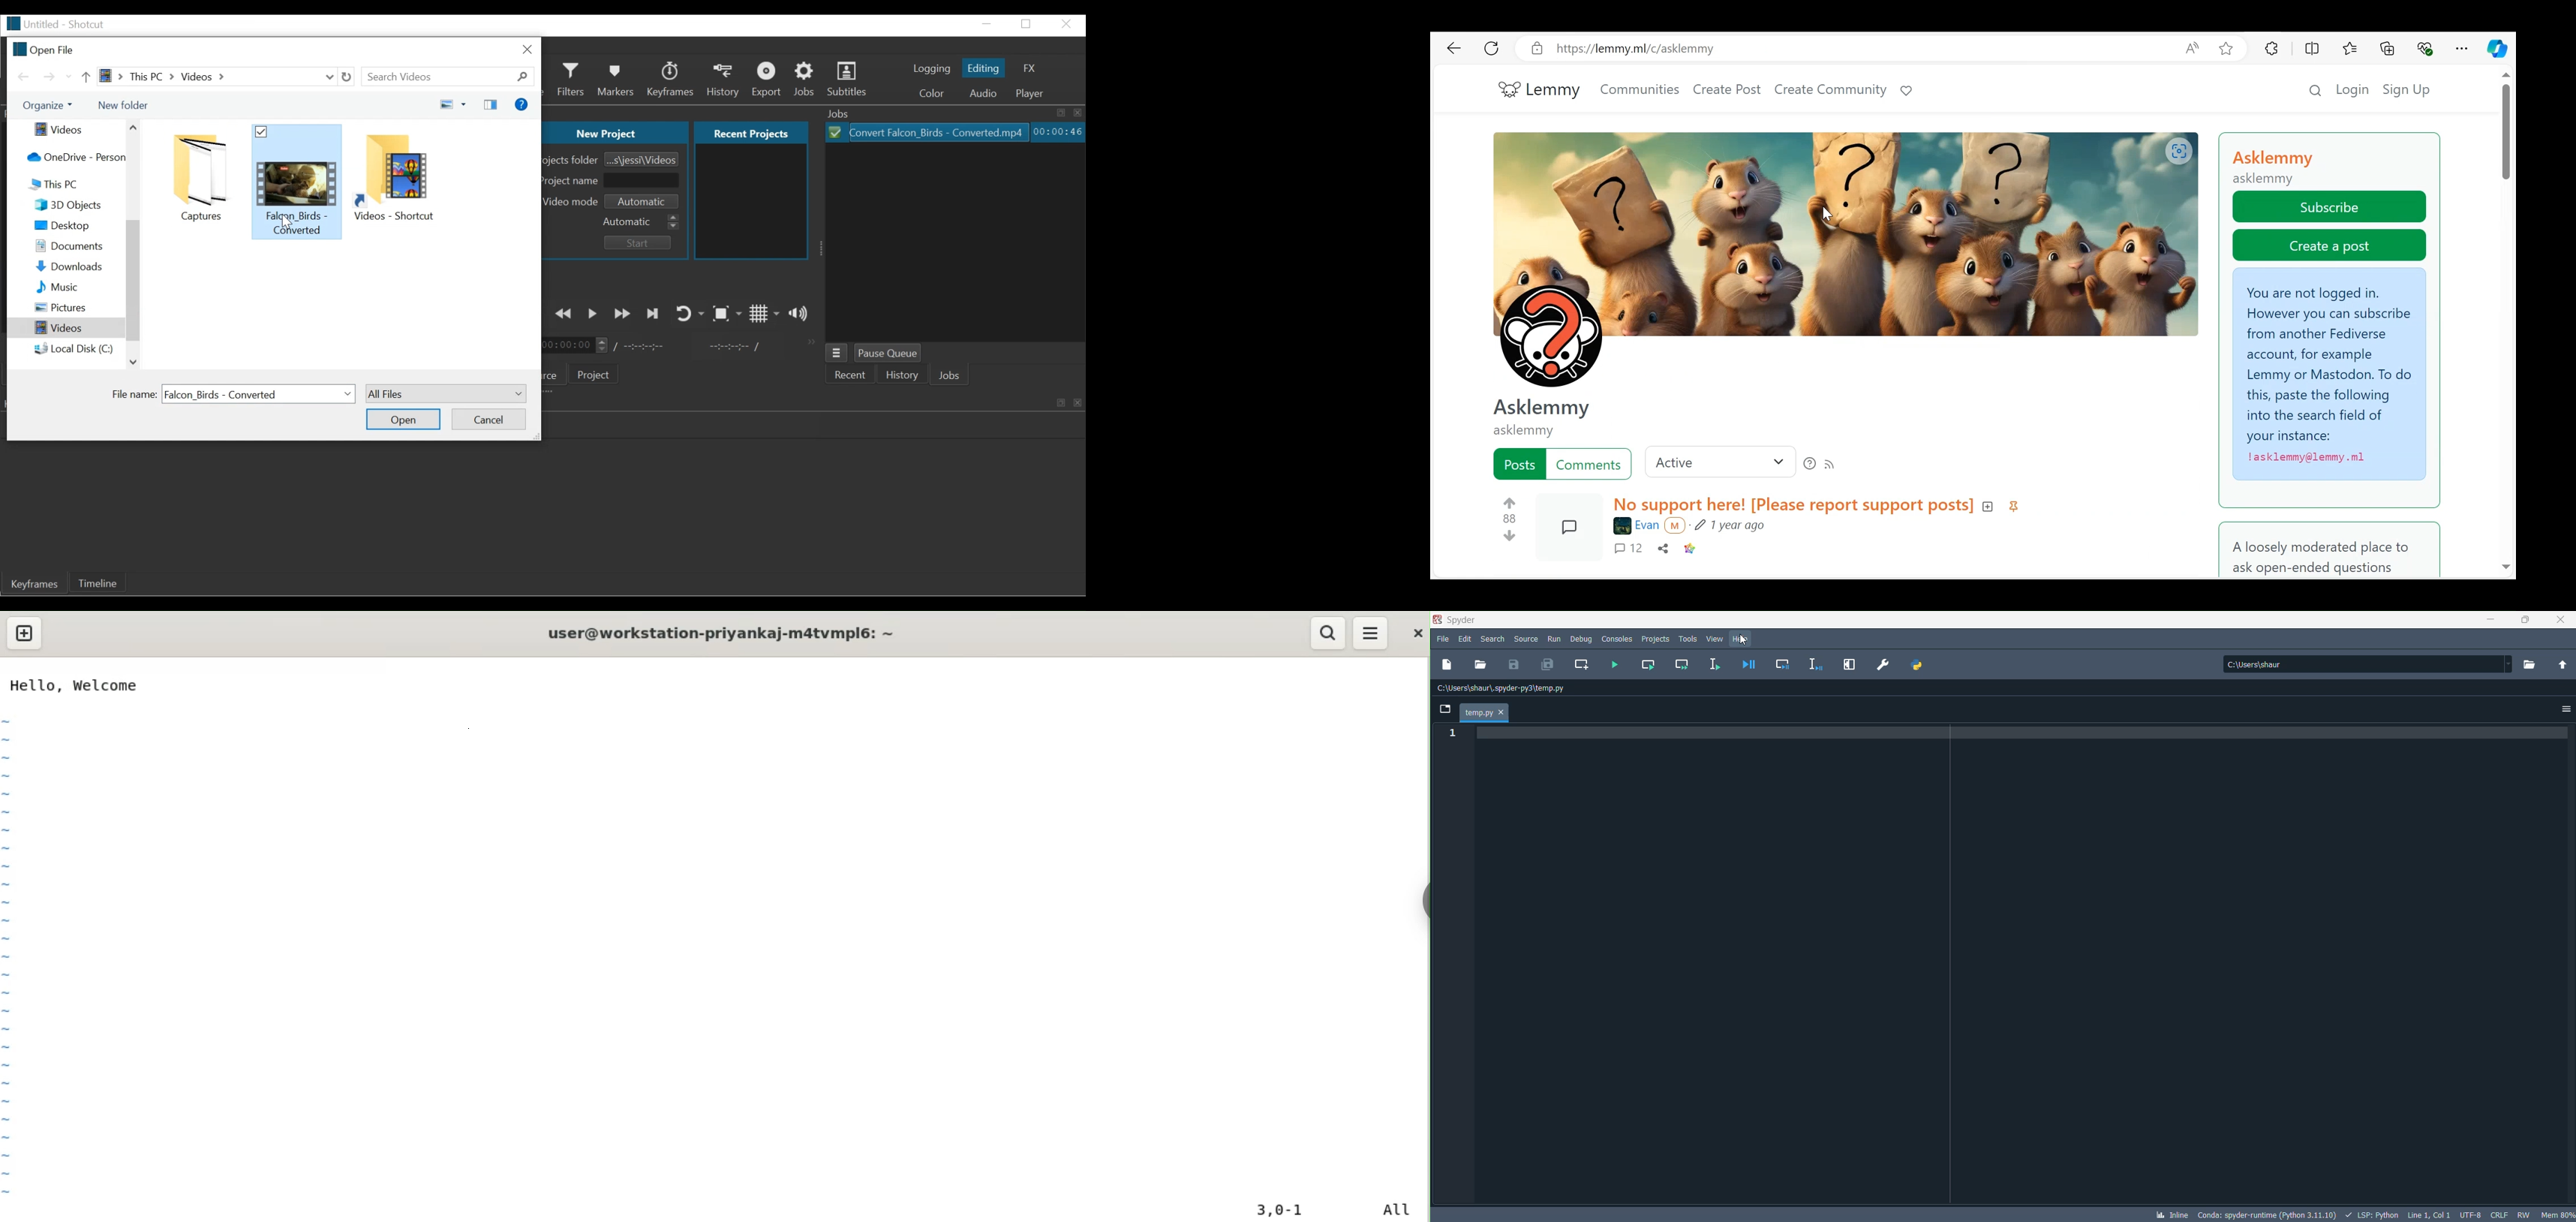 The height and width of the screenshot is (1232, 2576). Describe the element at coordinates (622, 313) in the screenshot. I see `Play quickly forward` at that location.